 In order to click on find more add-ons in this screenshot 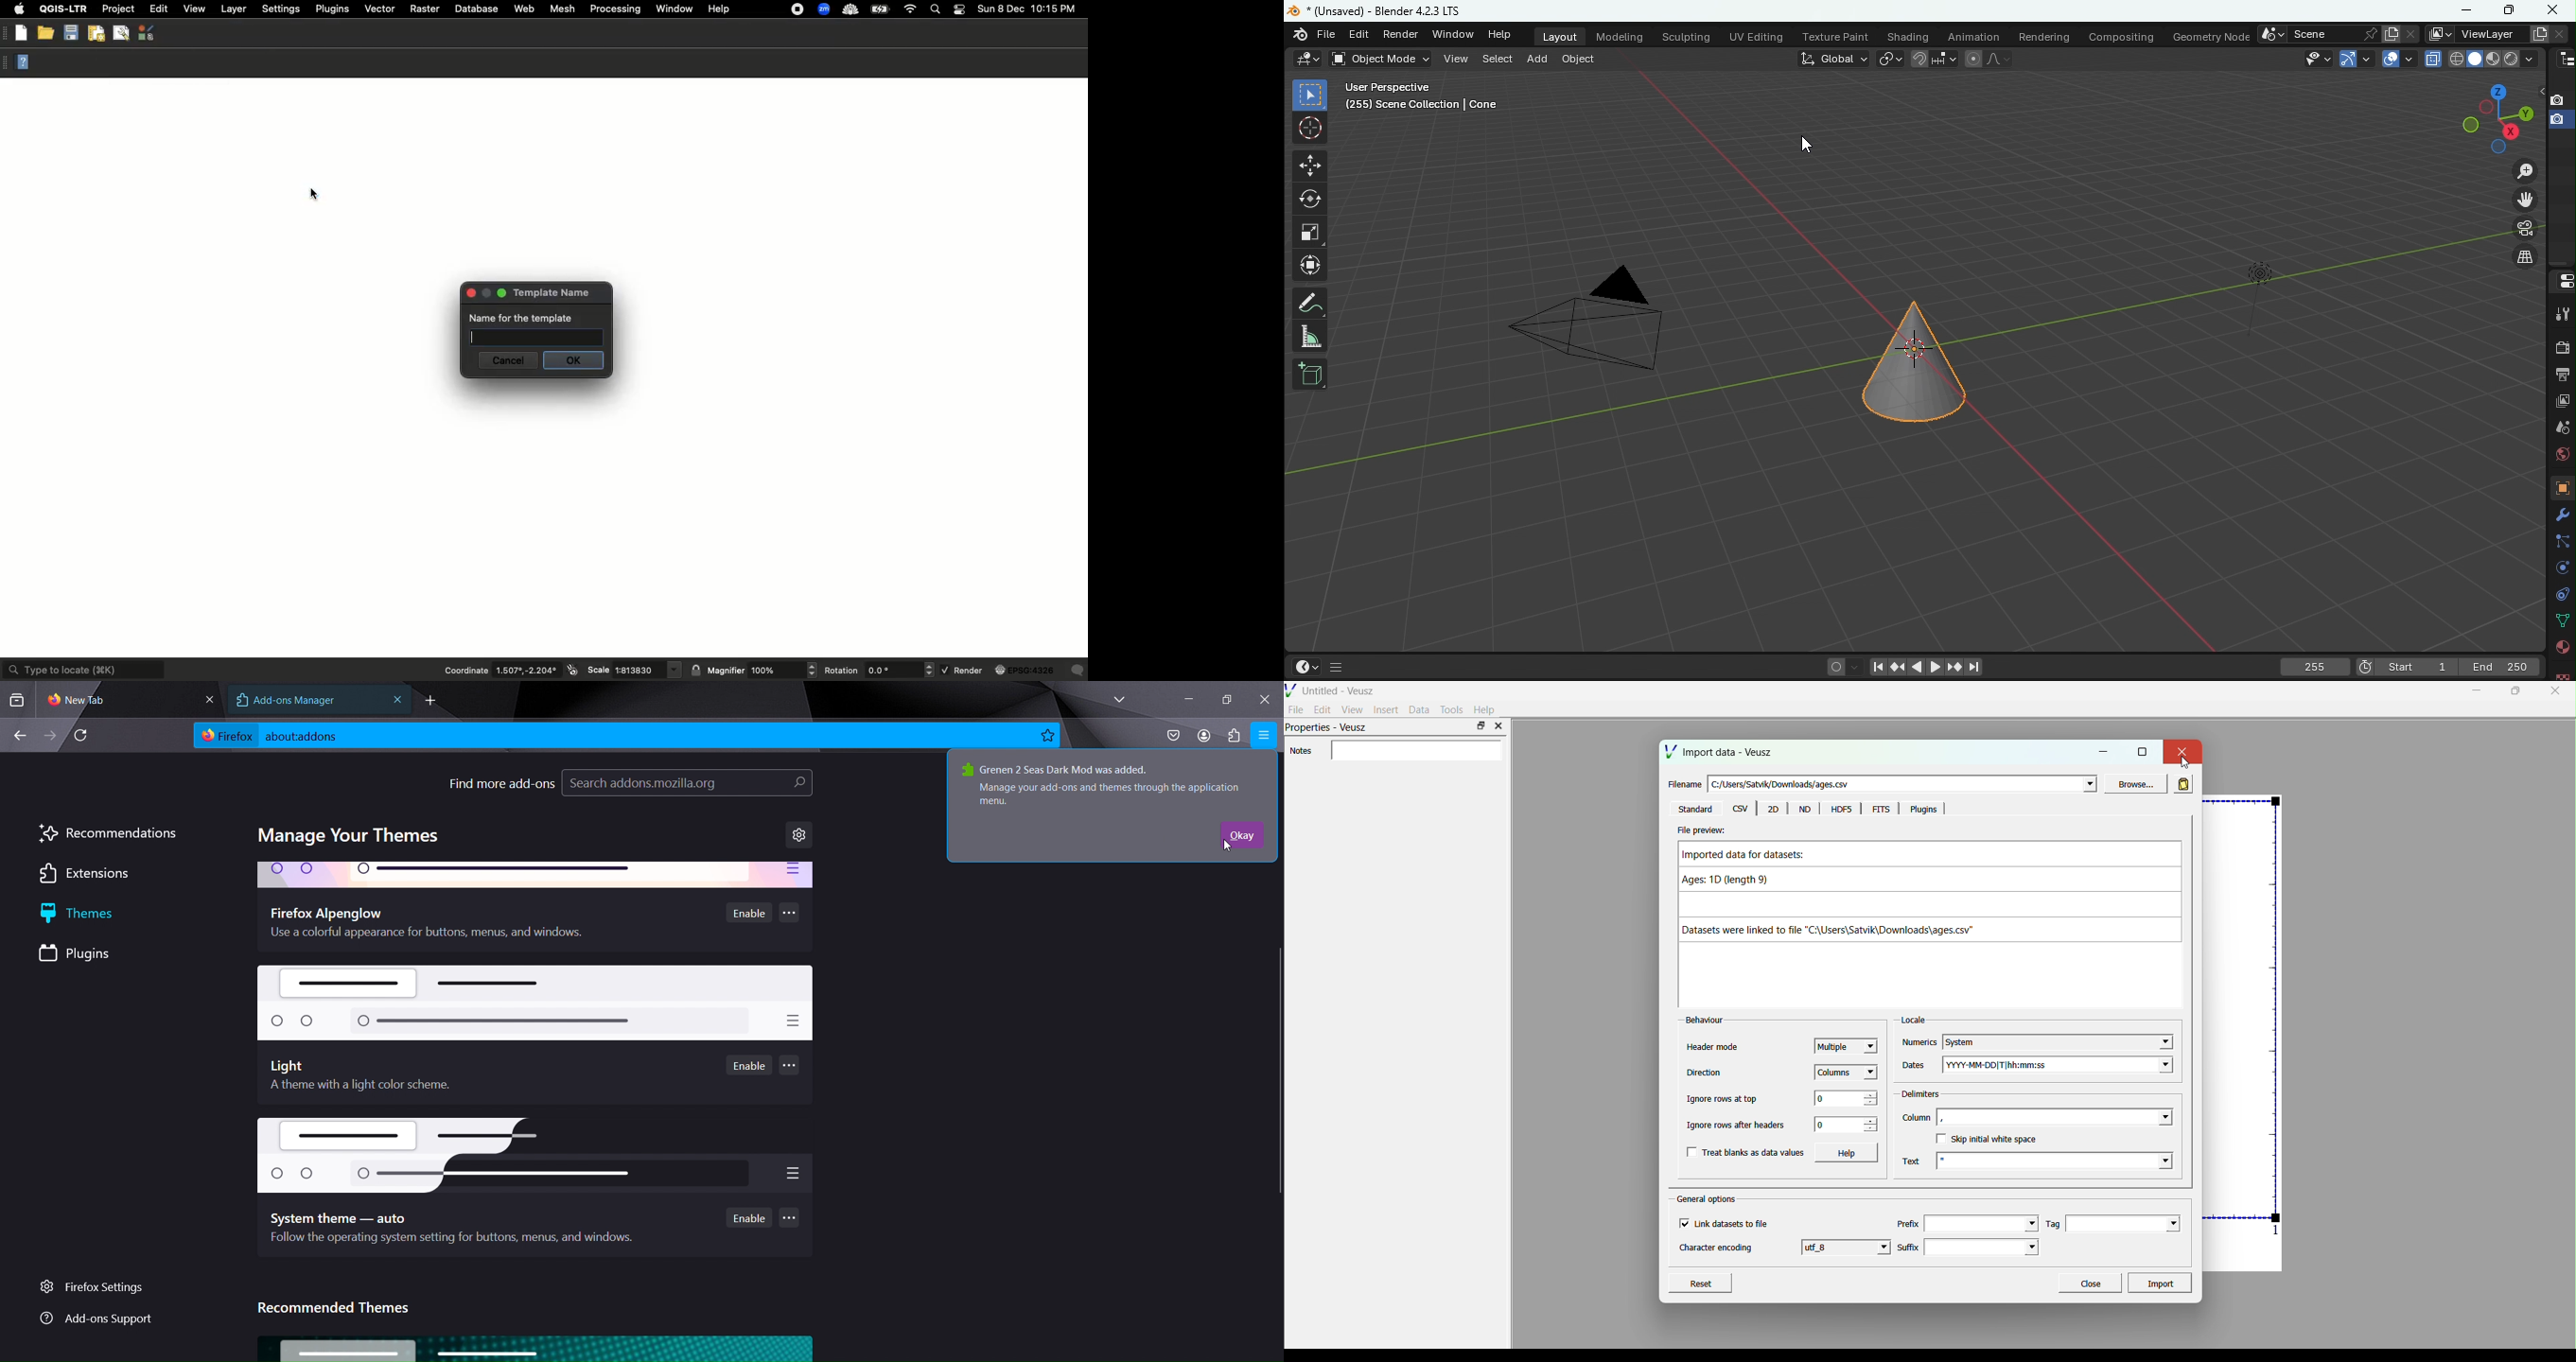, I will do `click(502, 782)`.